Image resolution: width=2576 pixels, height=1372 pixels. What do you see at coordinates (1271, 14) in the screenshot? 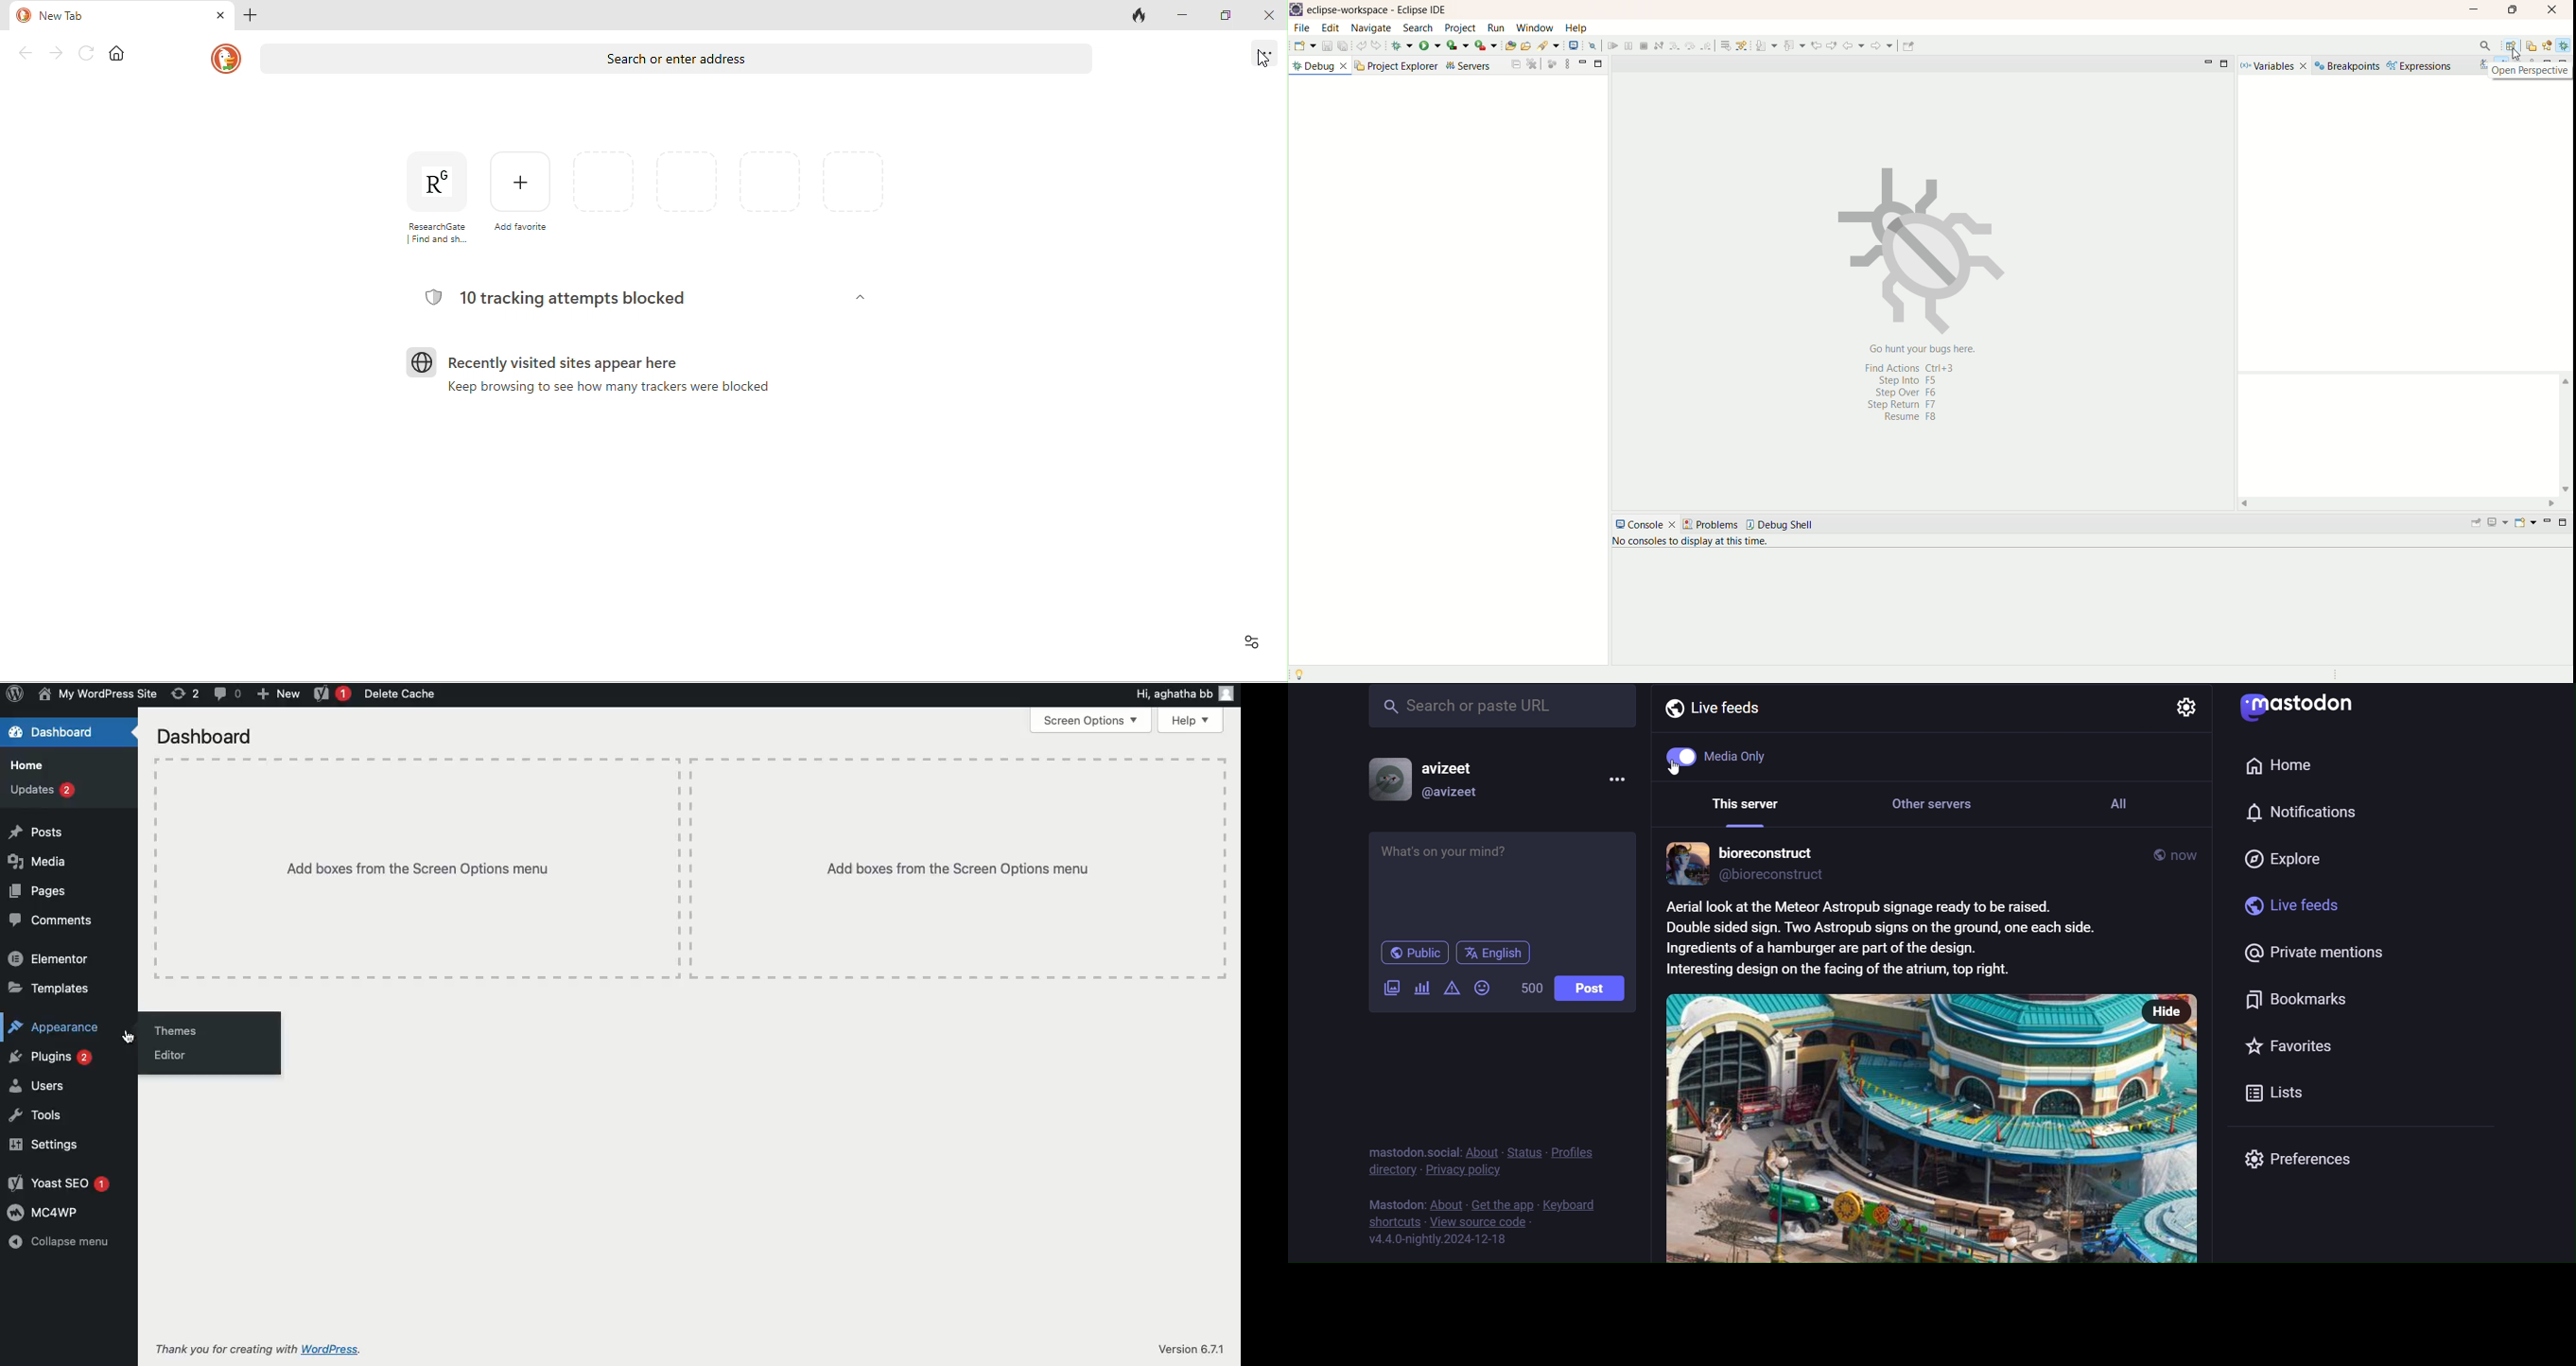
I see `close` at bounding box center [1271, 14].